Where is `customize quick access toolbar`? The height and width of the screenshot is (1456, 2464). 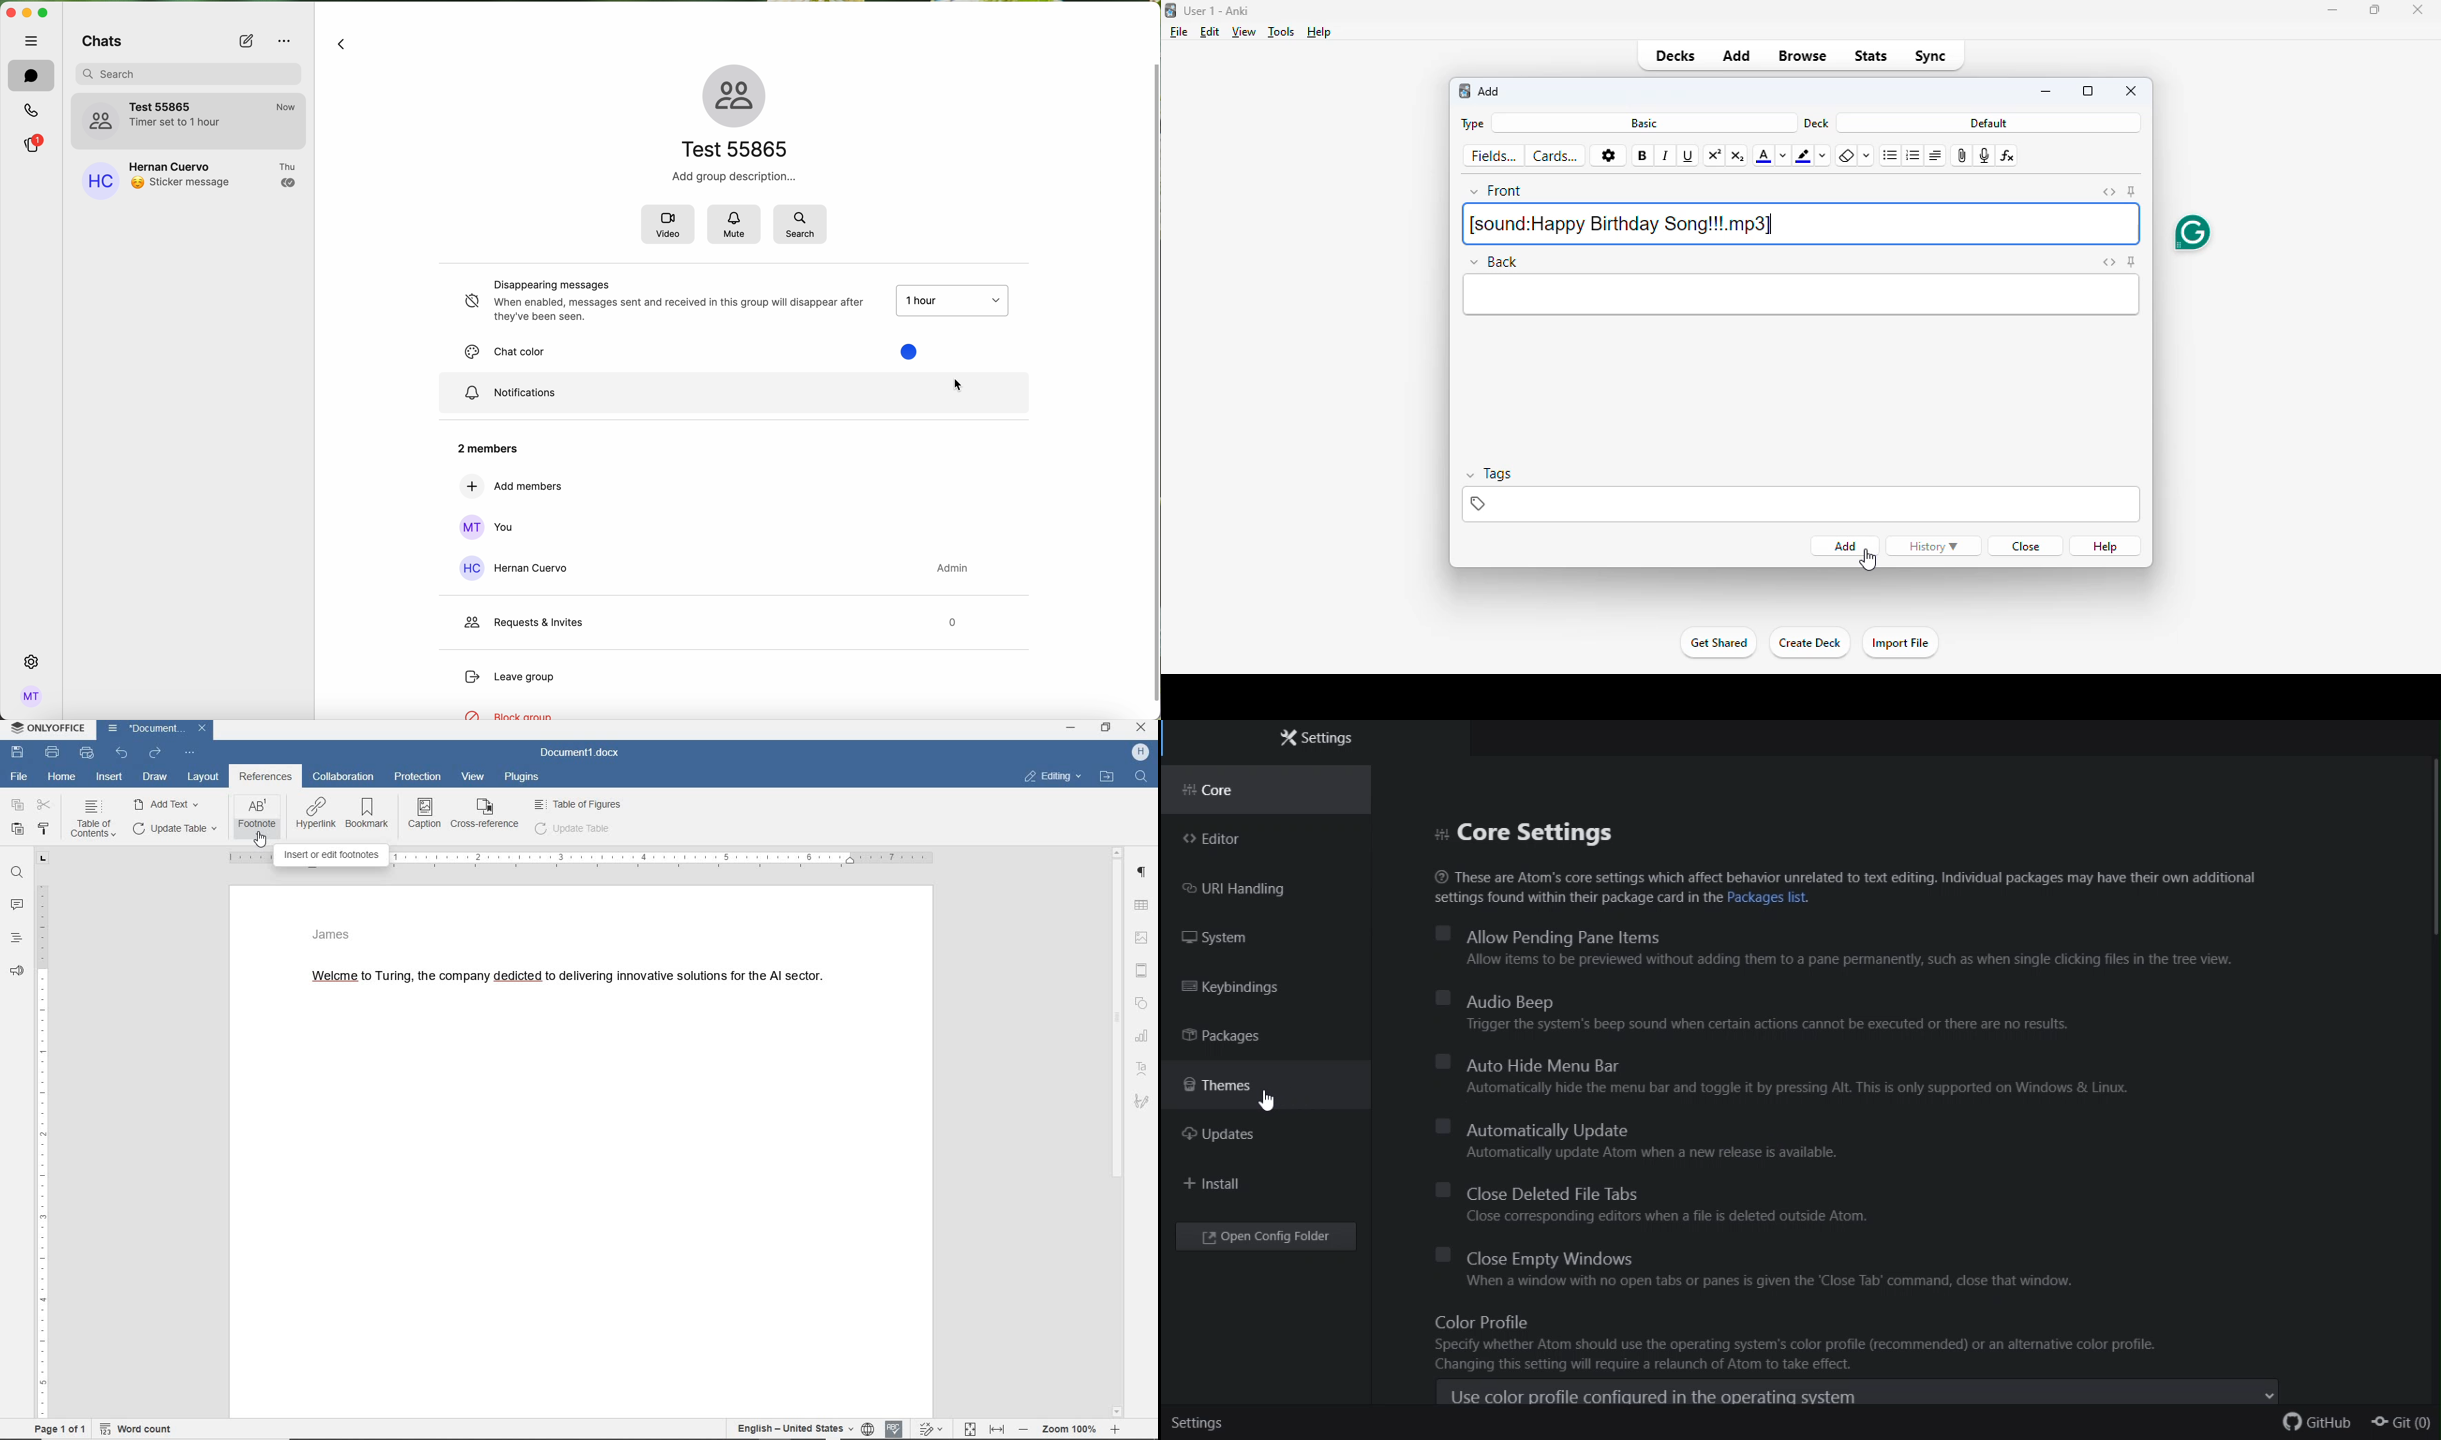 customize quick access toolbar is located at coordinates (188, 753).